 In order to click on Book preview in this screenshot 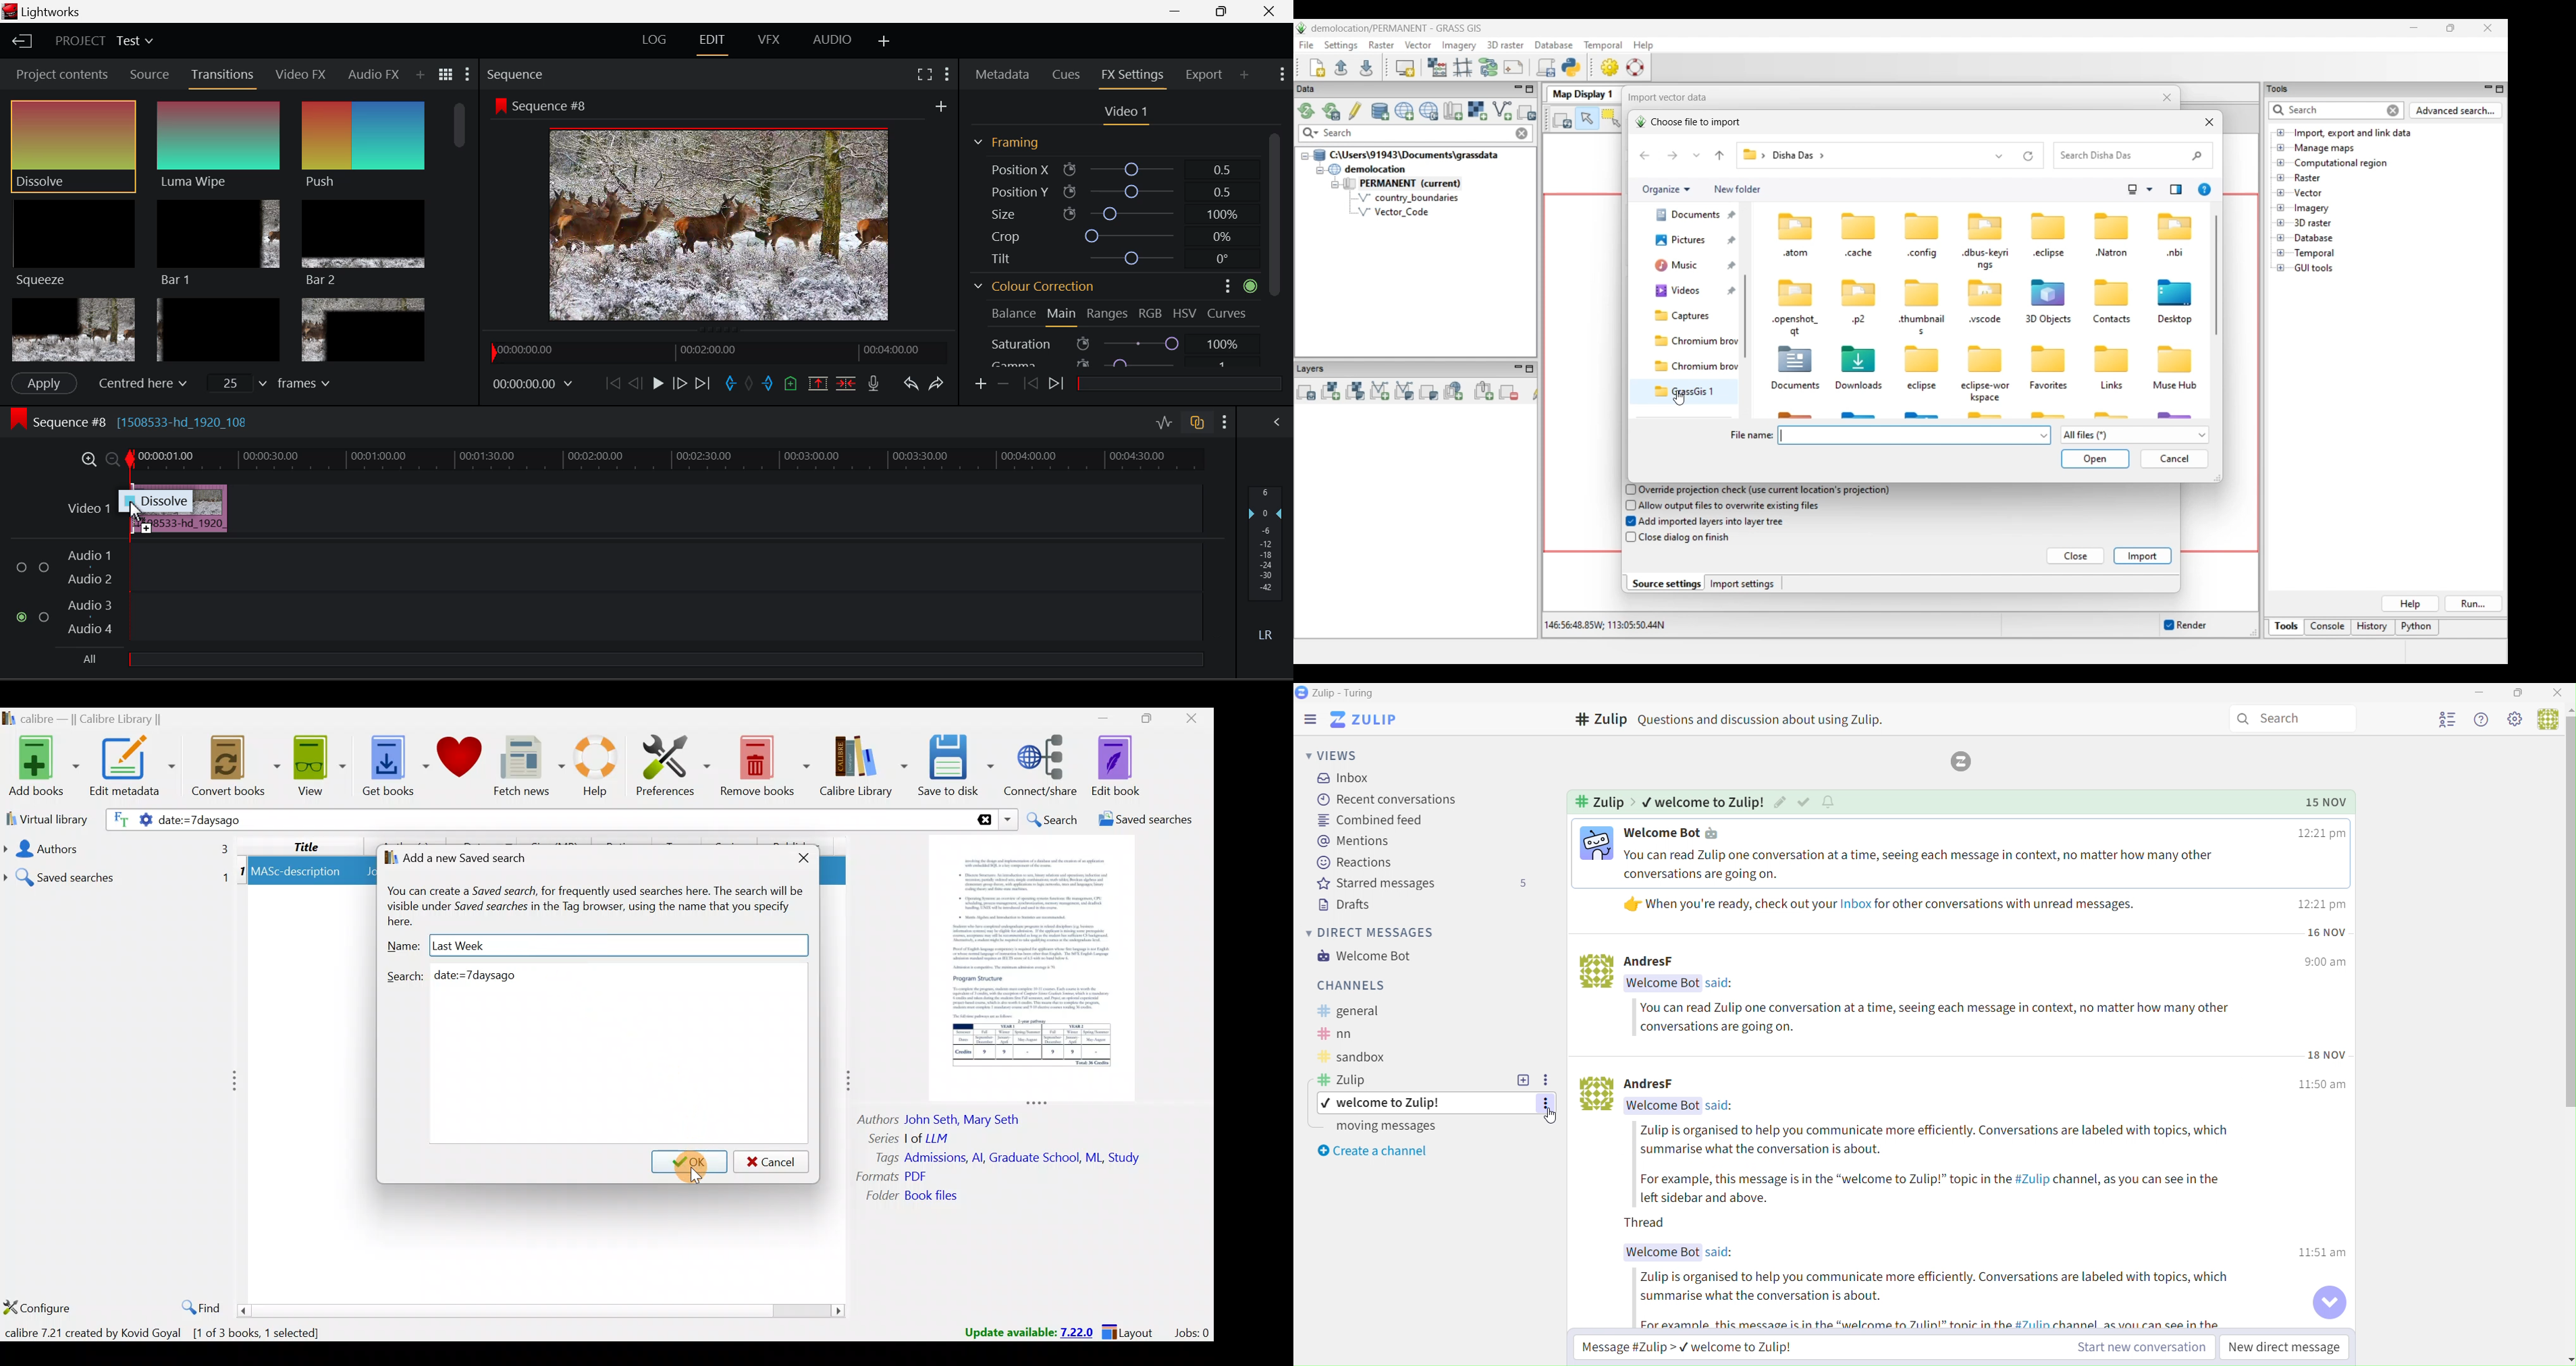, I will do `click(1037, 964)`.